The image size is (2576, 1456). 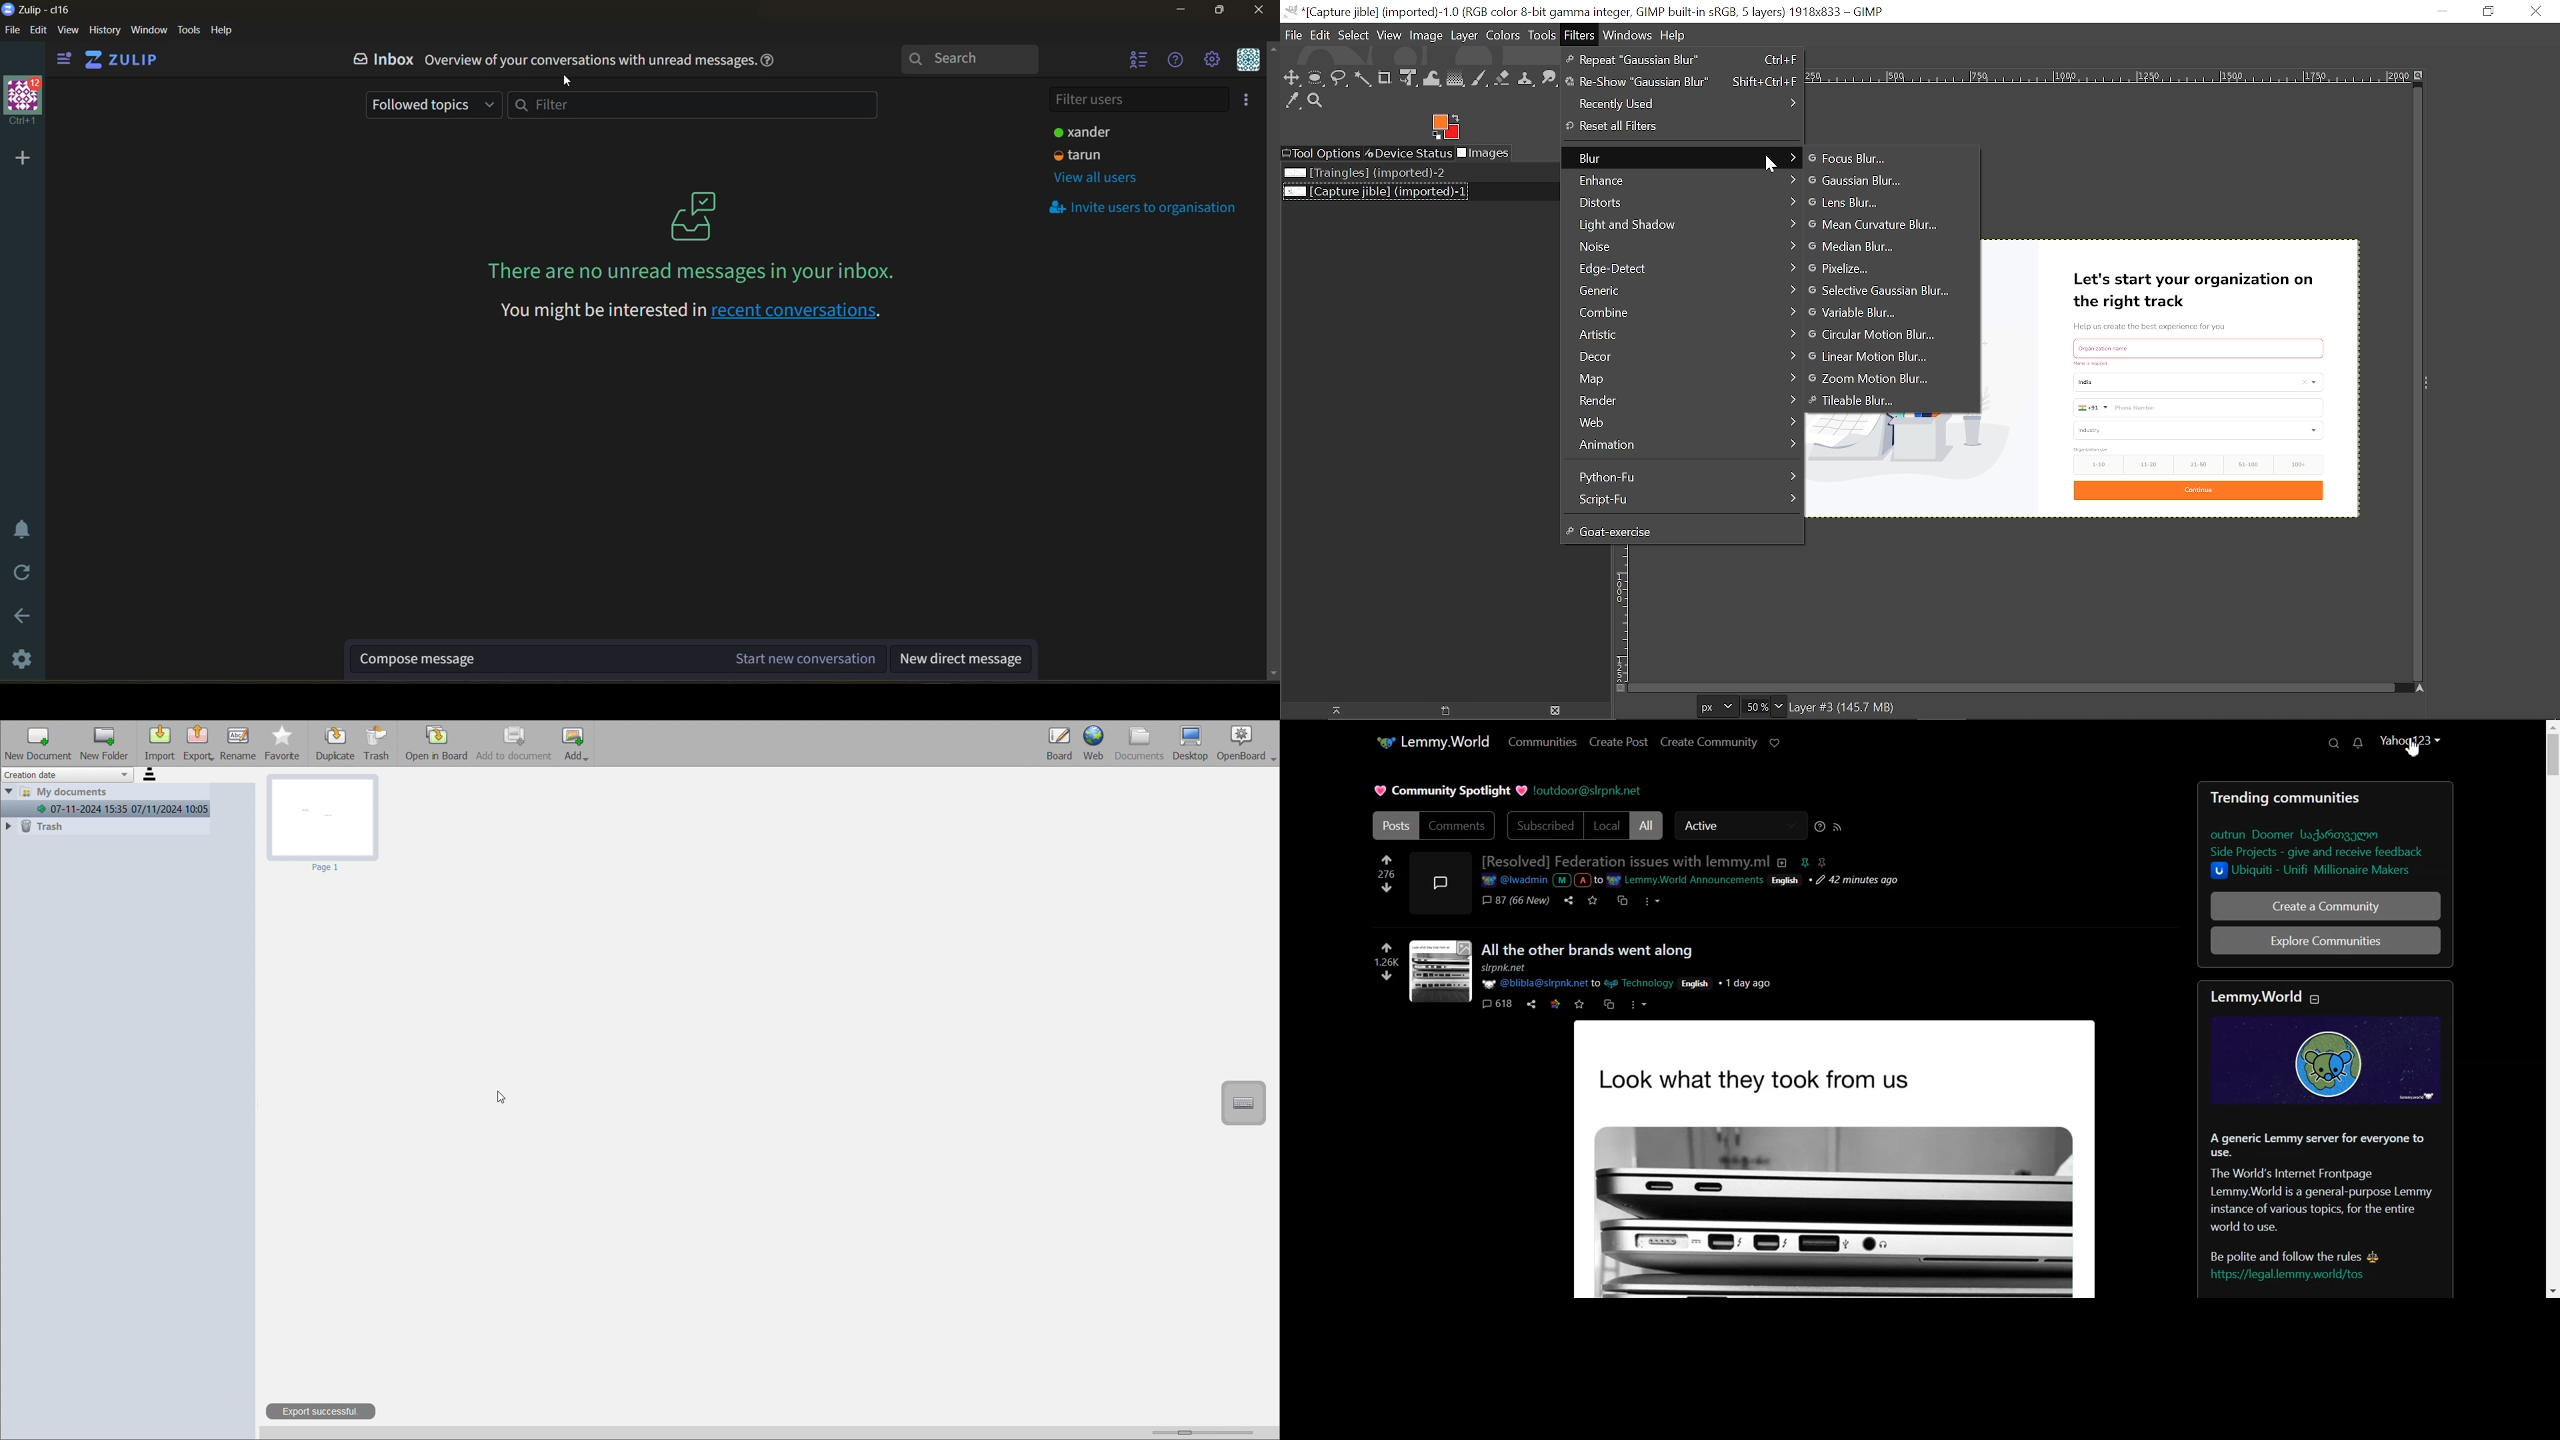 I want to click on save, so click(x=1593, y=901).